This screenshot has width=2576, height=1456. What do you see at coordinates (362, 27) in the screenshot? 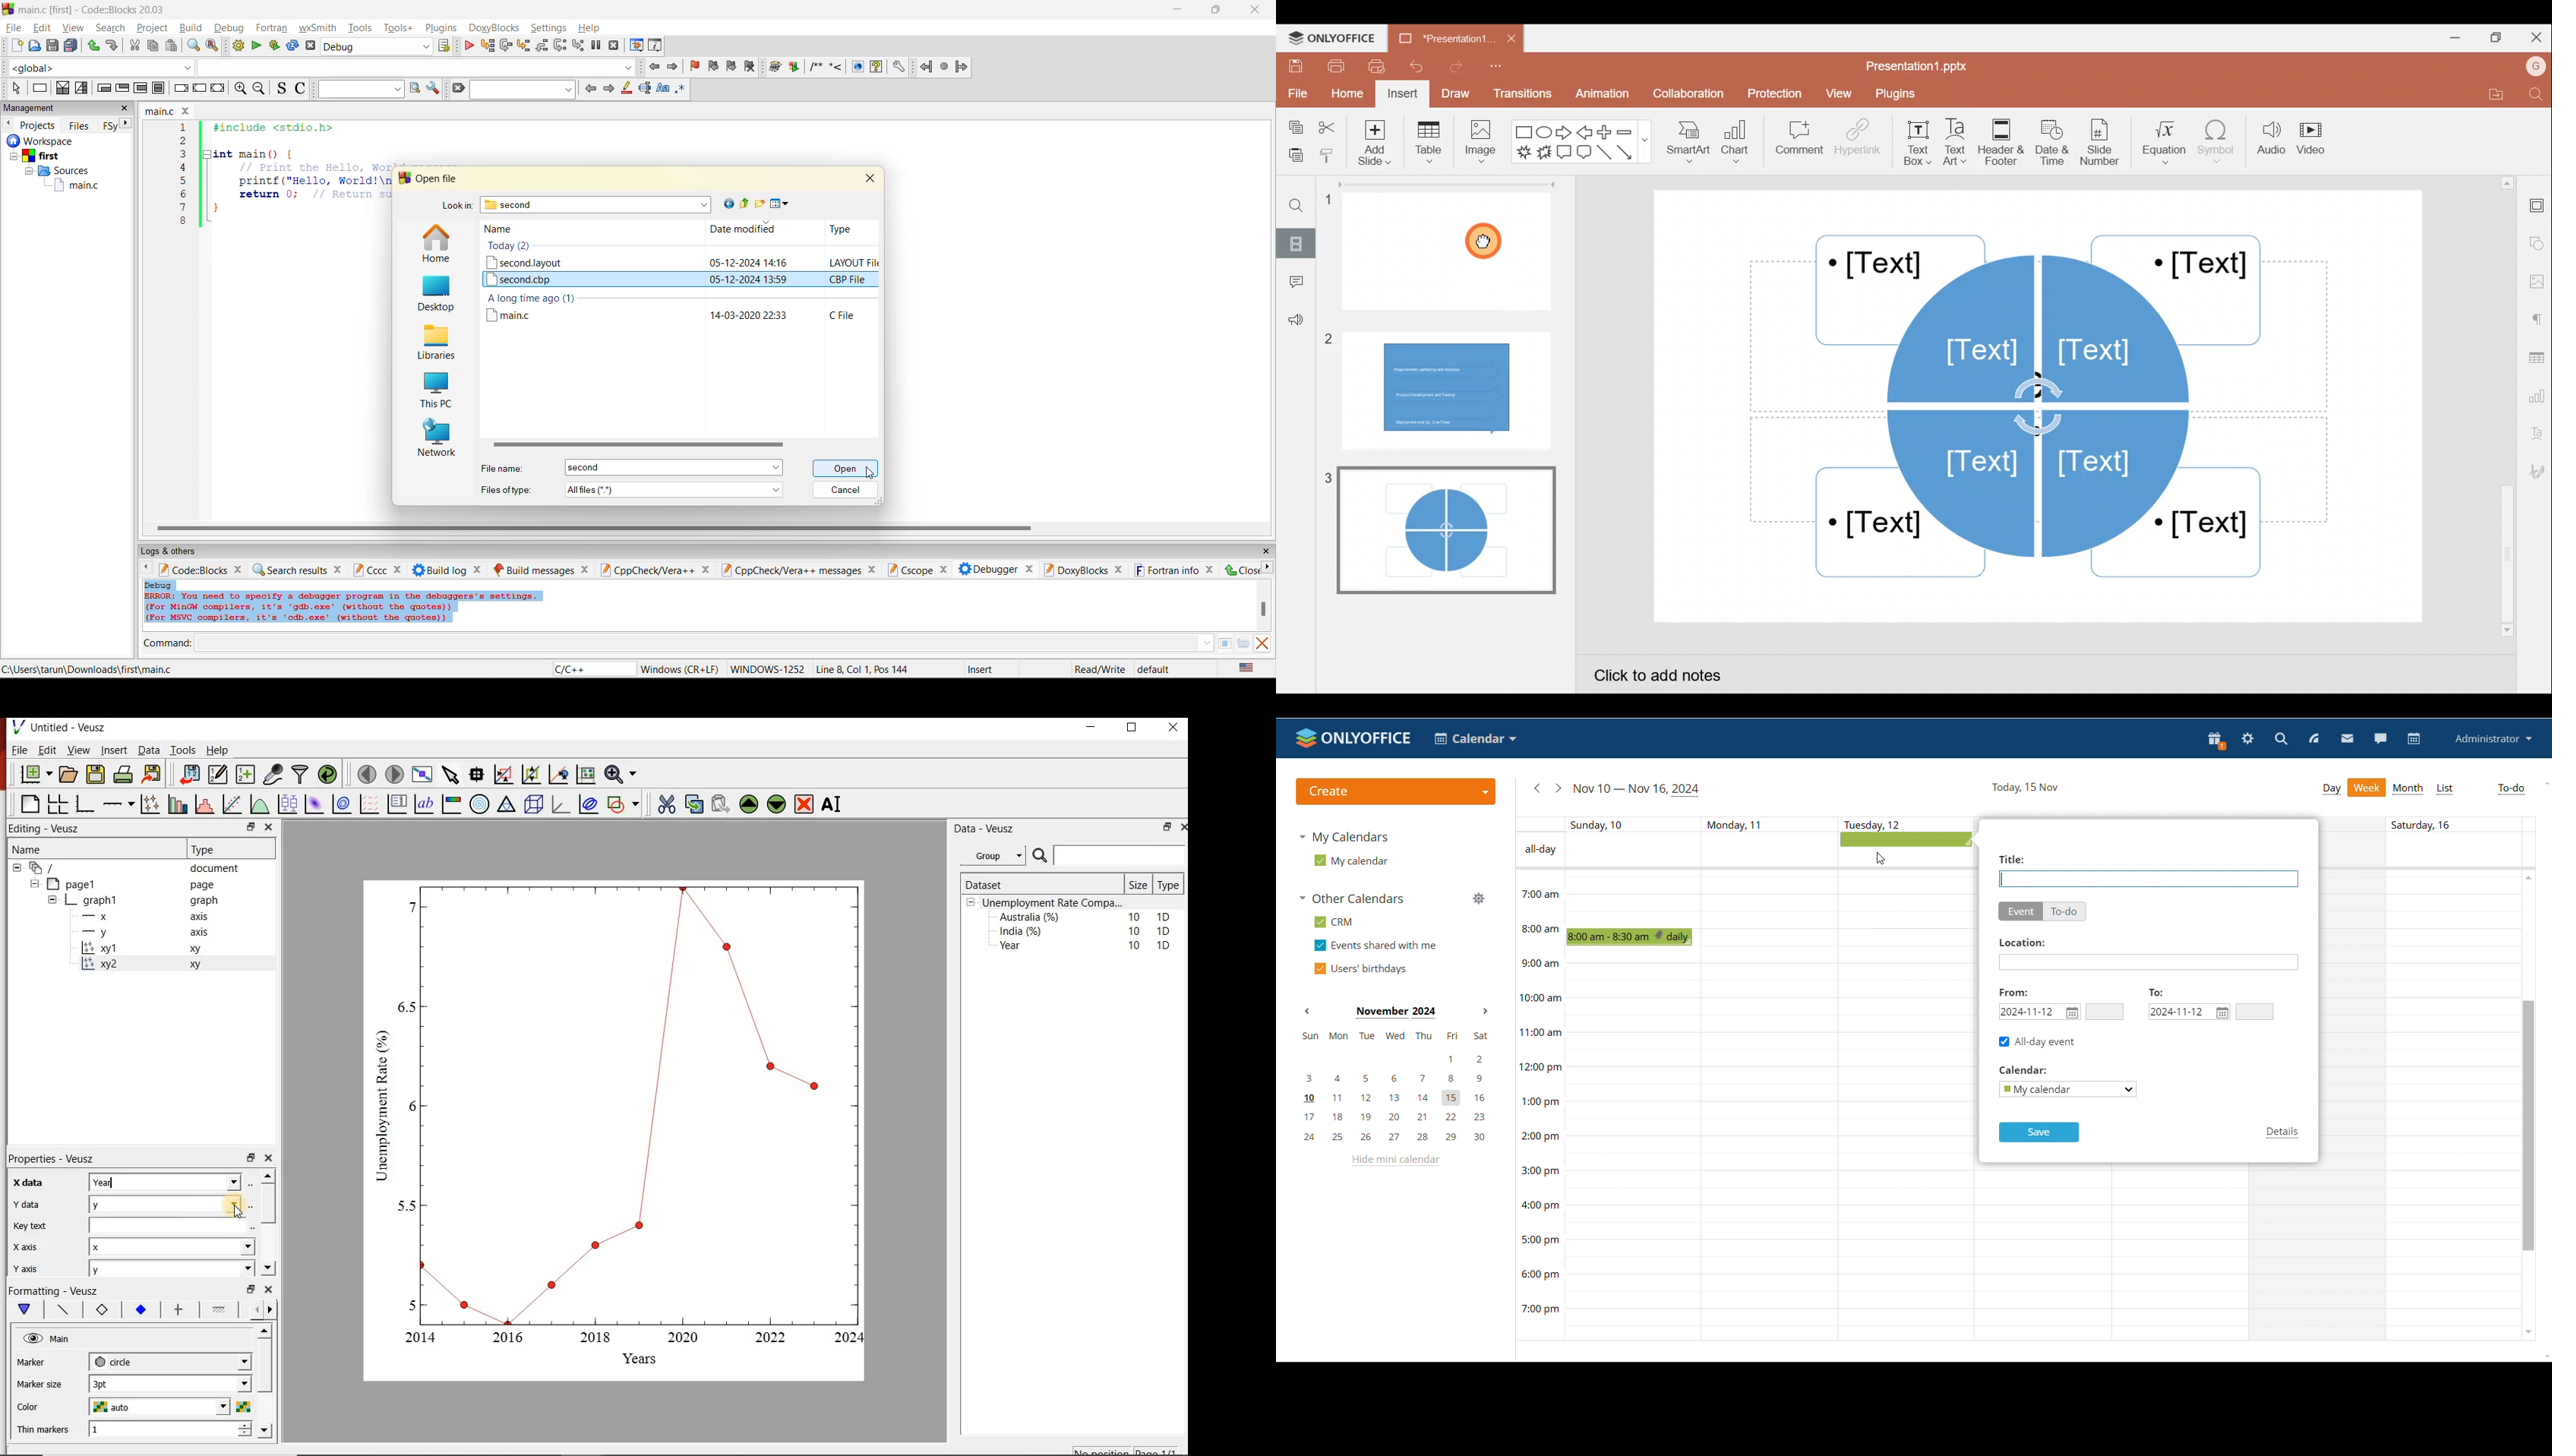
I see `tools` at bounding box center [362, 27].